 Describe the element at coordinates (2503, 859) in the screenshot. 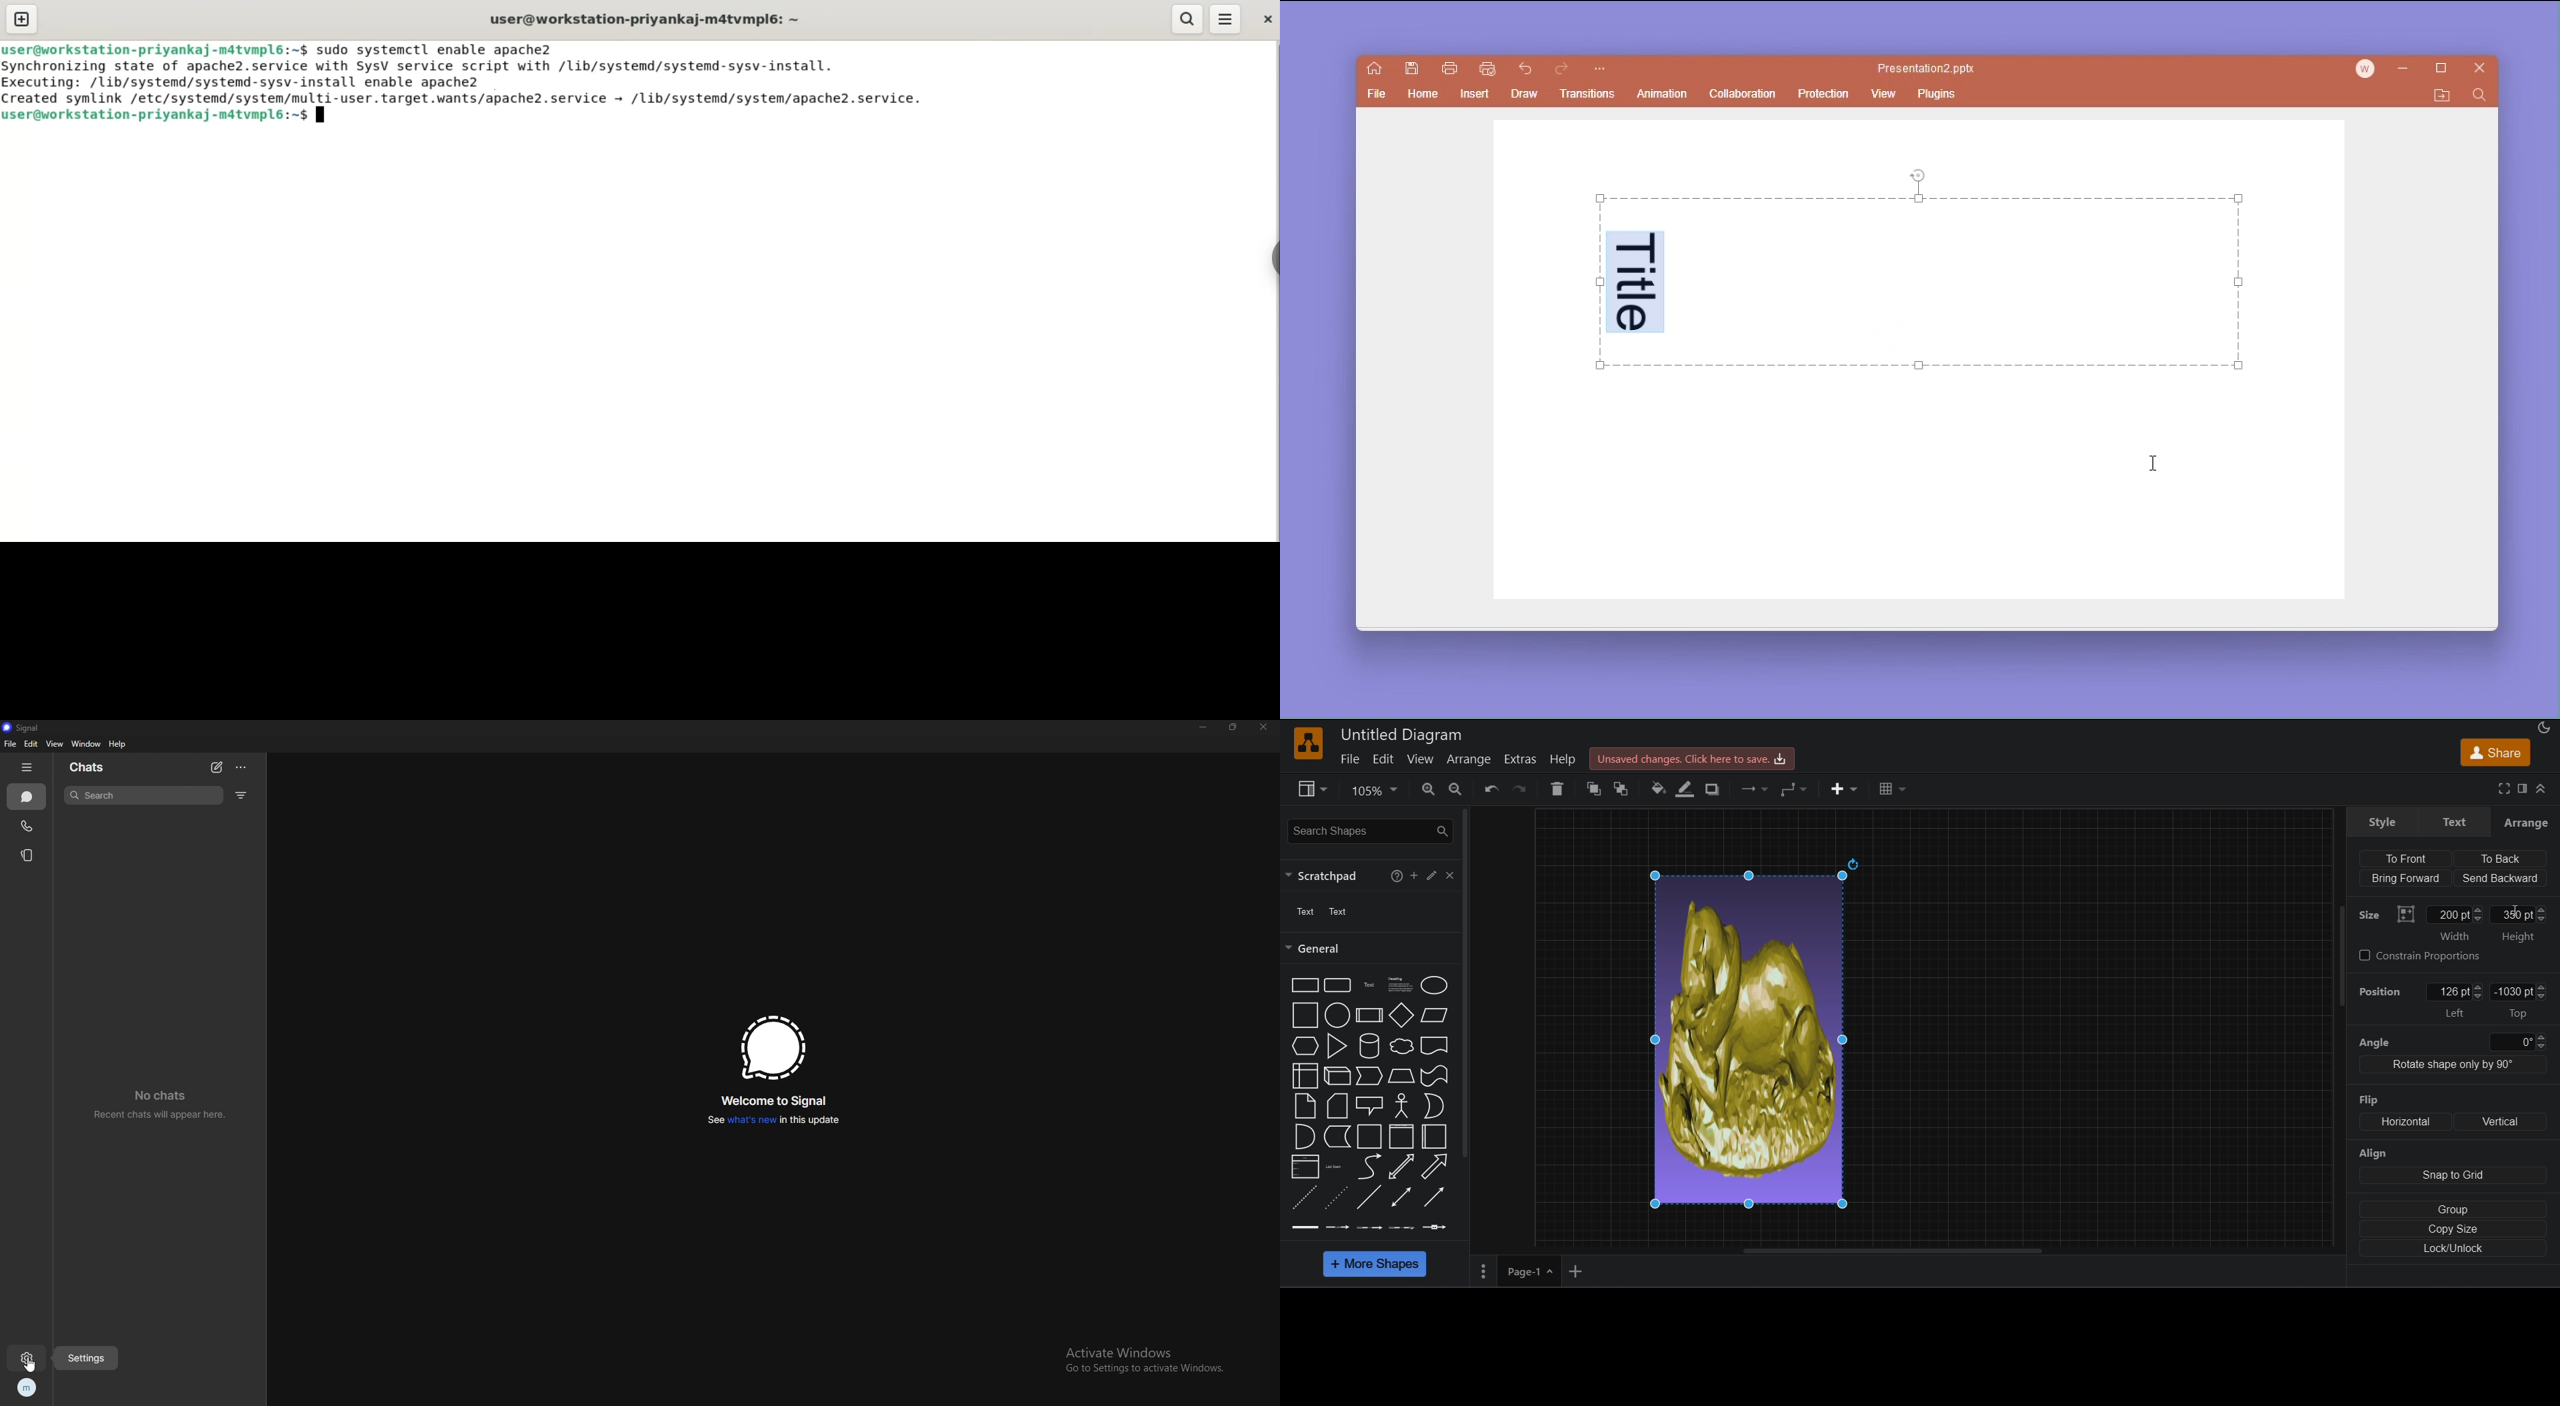

I see `To back (align)` at that location.